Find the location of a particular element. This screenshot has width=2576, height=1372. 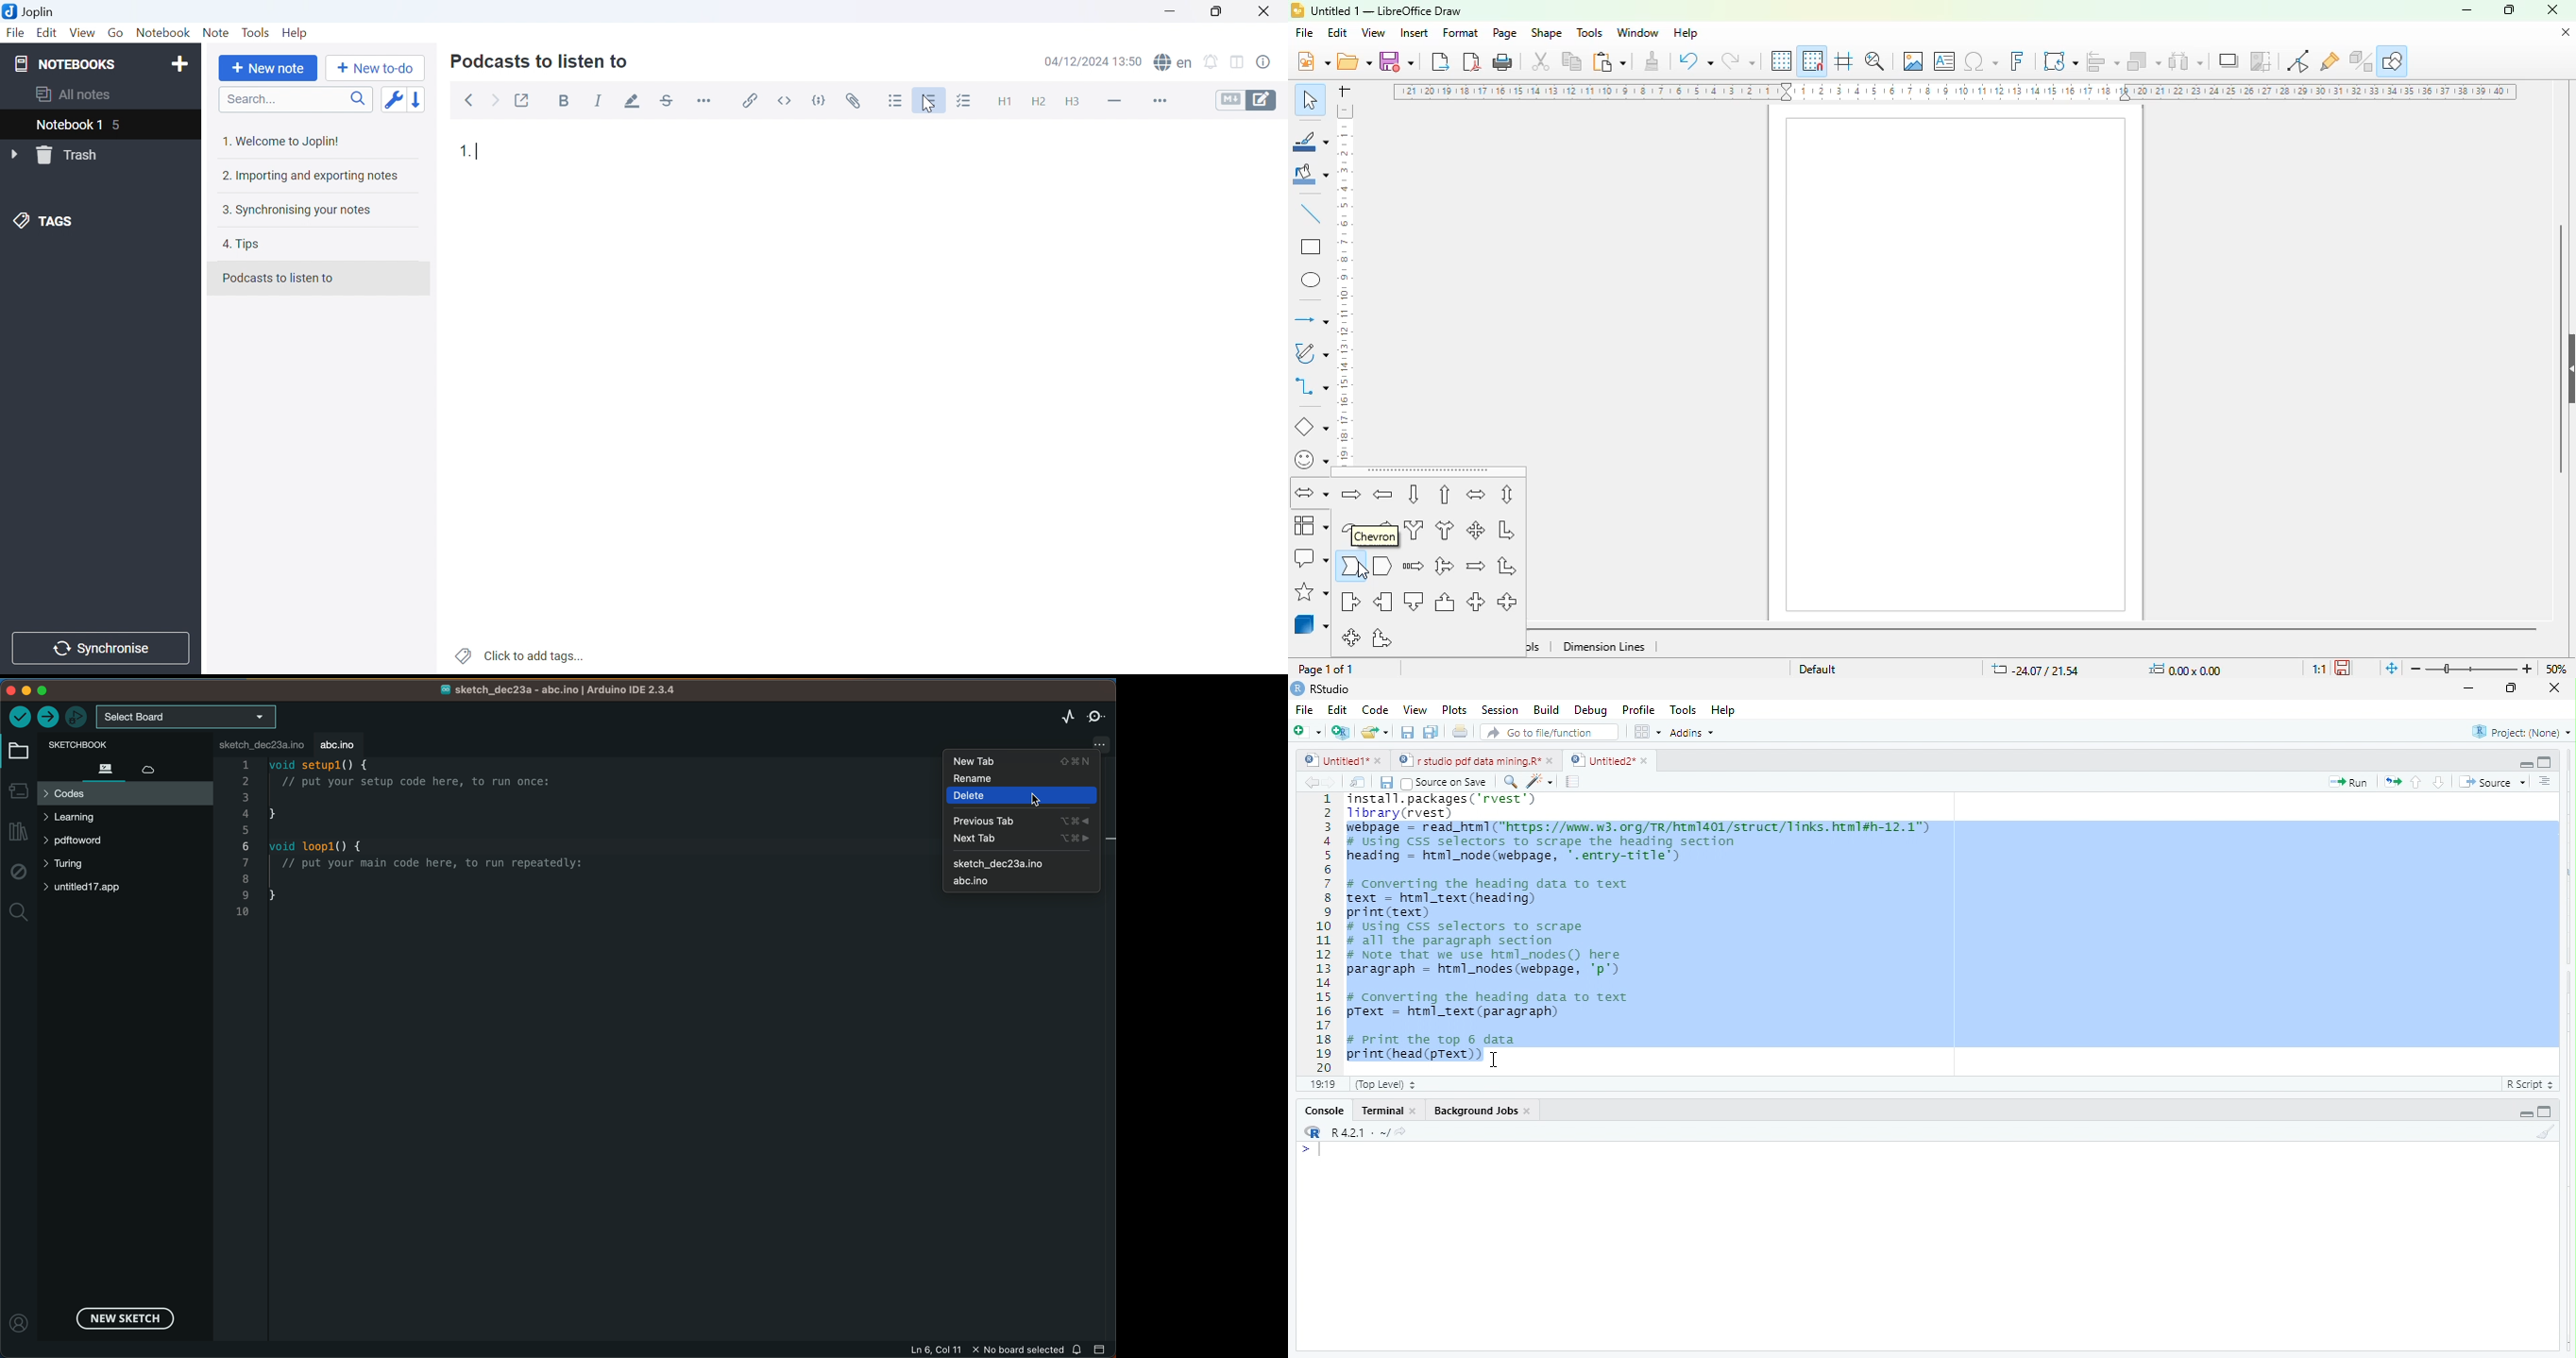

code is located at coordinates (1376, 711).